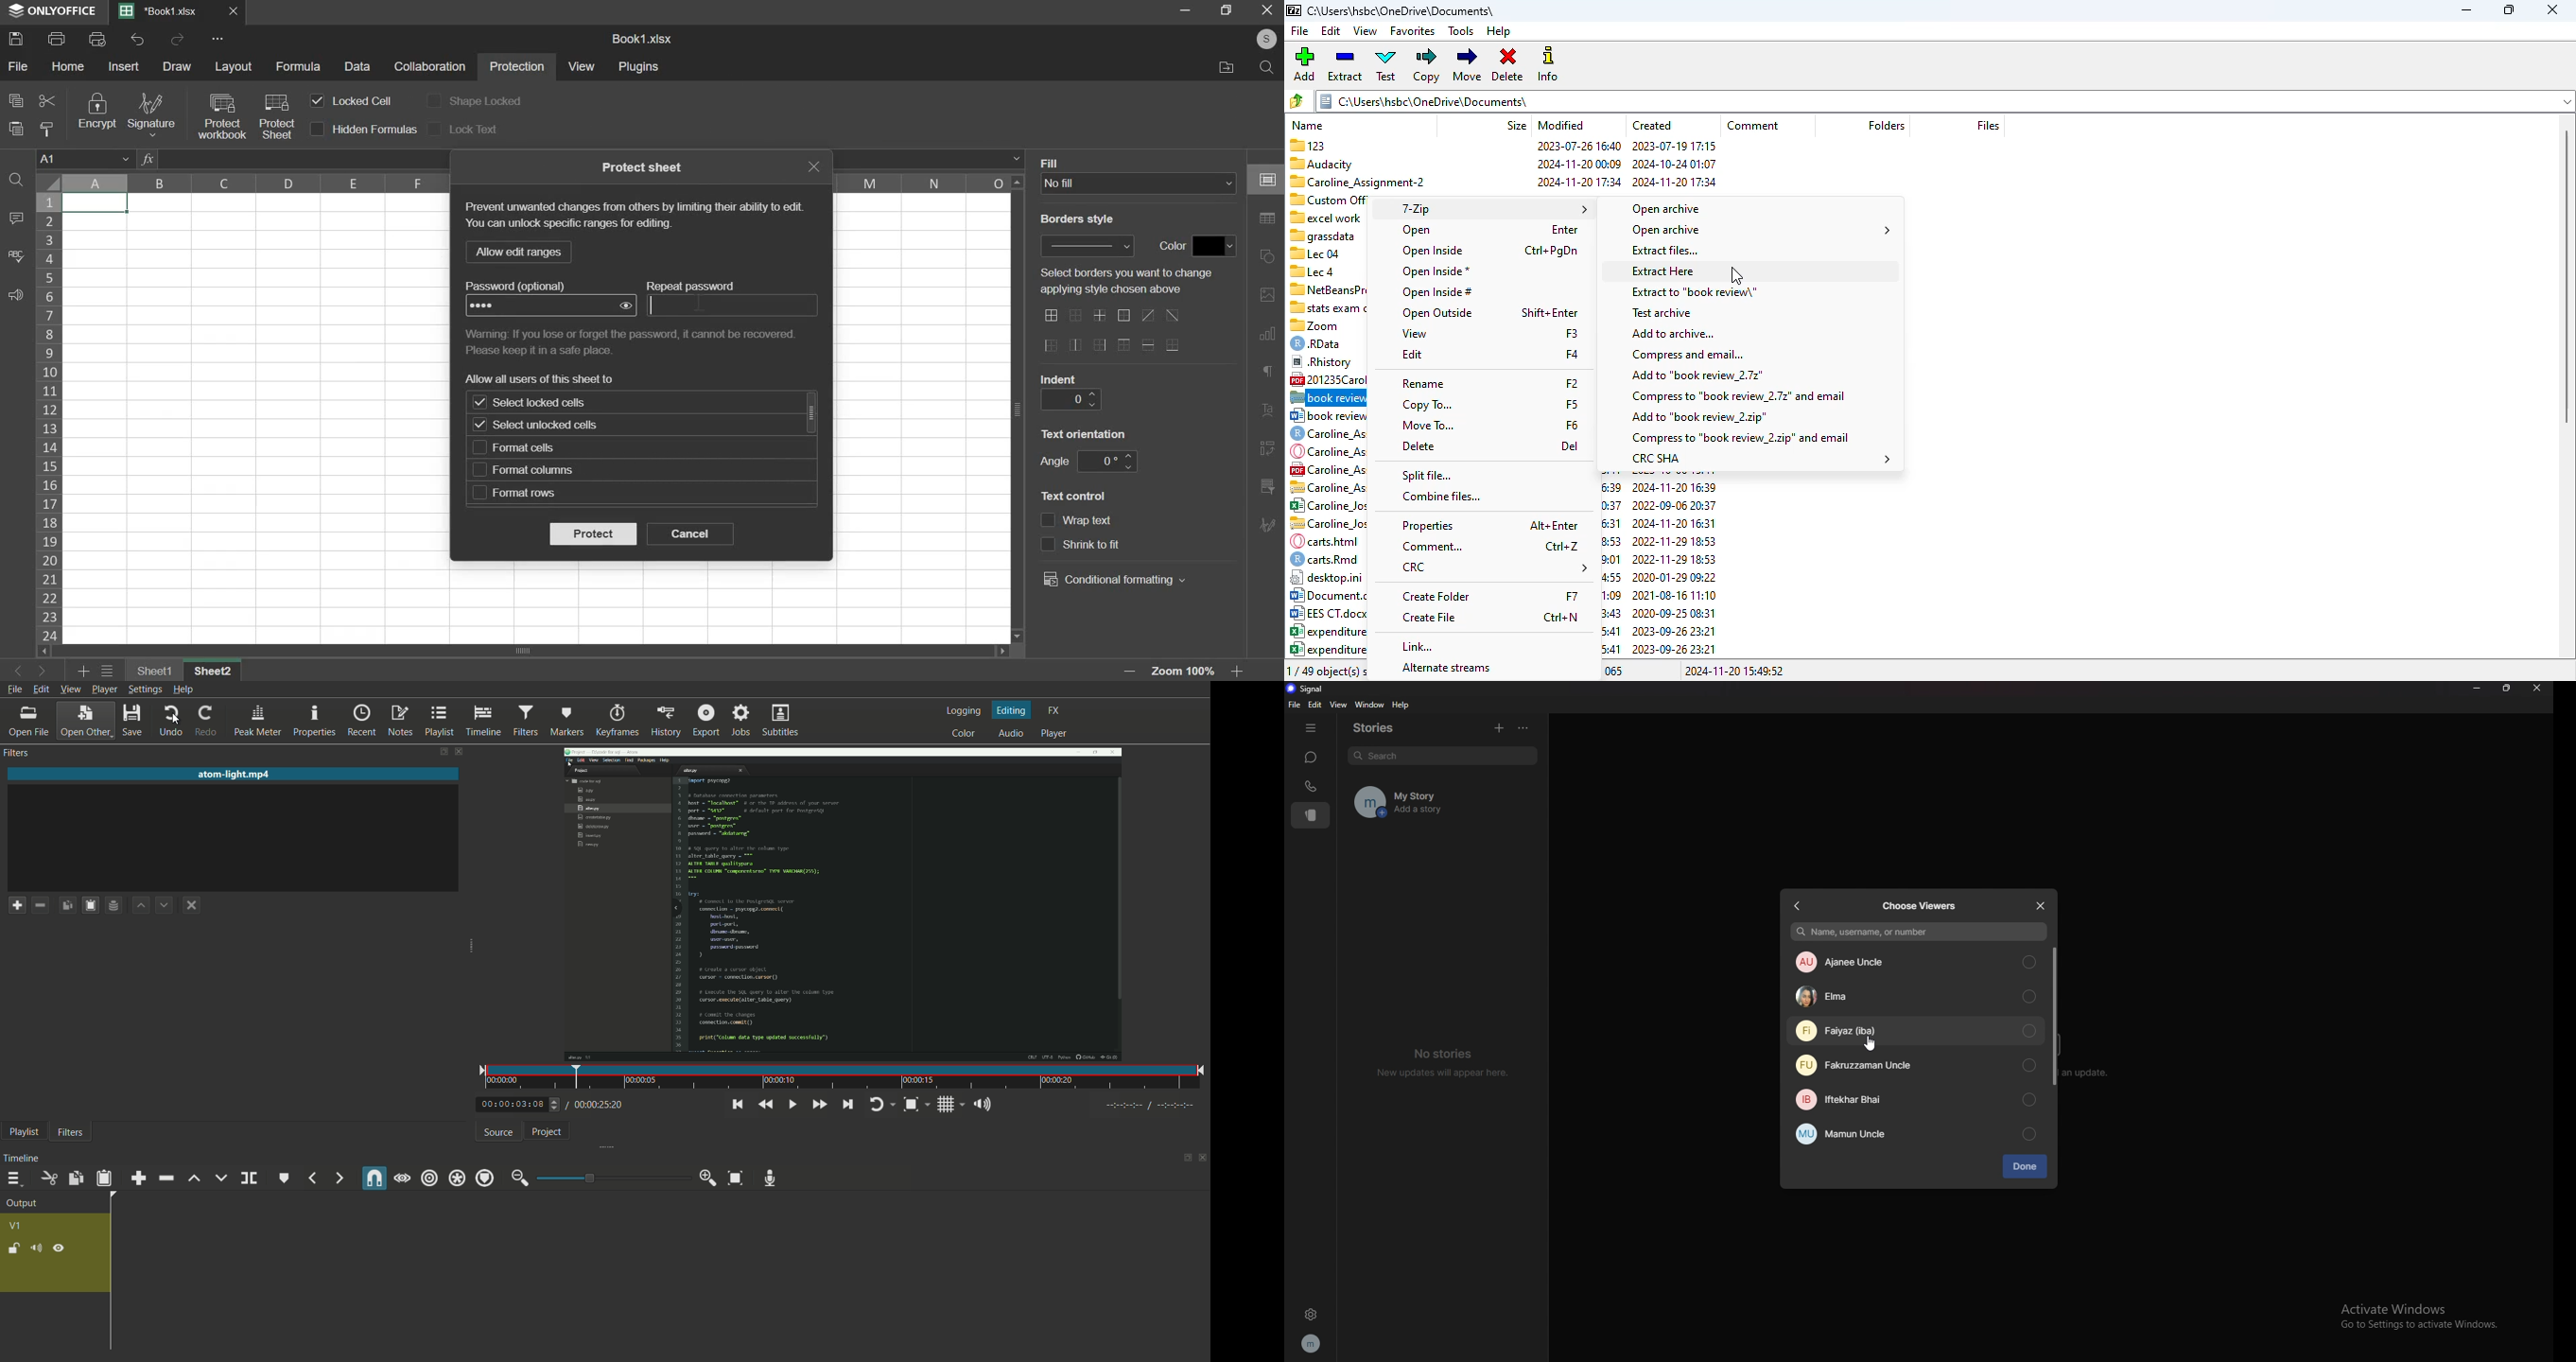 This screenshot has width=2576, height=1372. I want to click on create folder, so click(1436, 596).